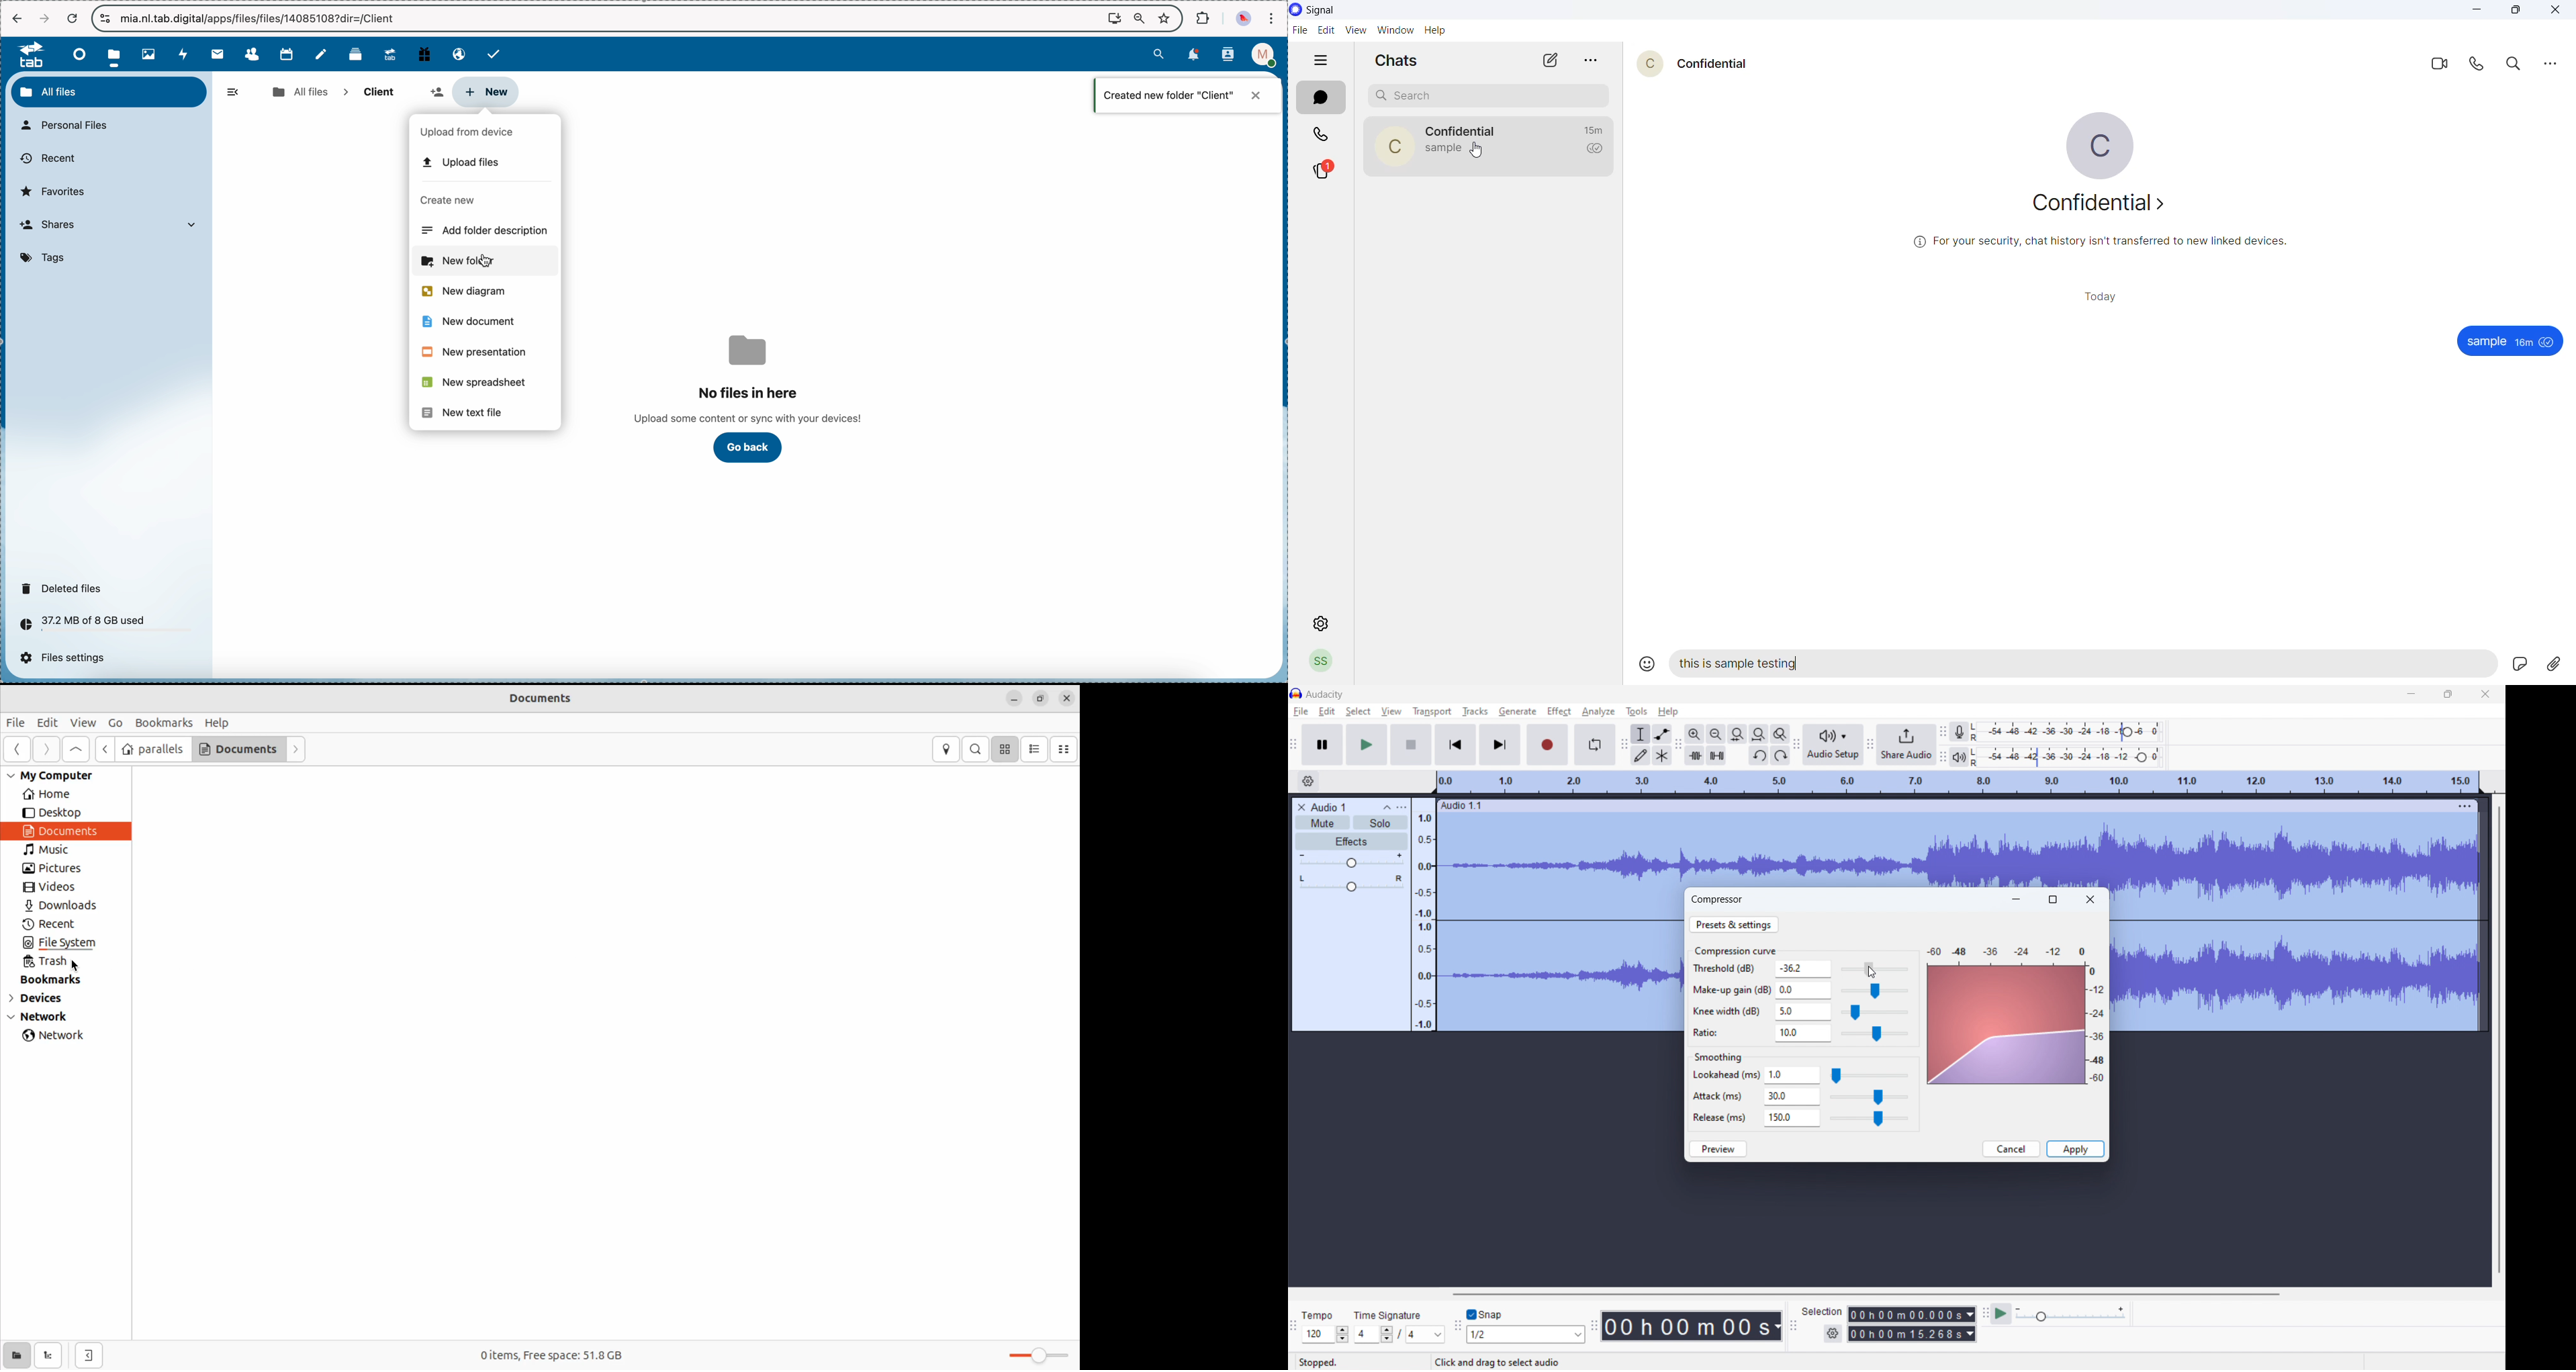 This screenshot has height=1372, width=2576. What do you see at coordinates (1228, 56) in the screenshot?
I see `contacts` at bounding box center [1228, 56].